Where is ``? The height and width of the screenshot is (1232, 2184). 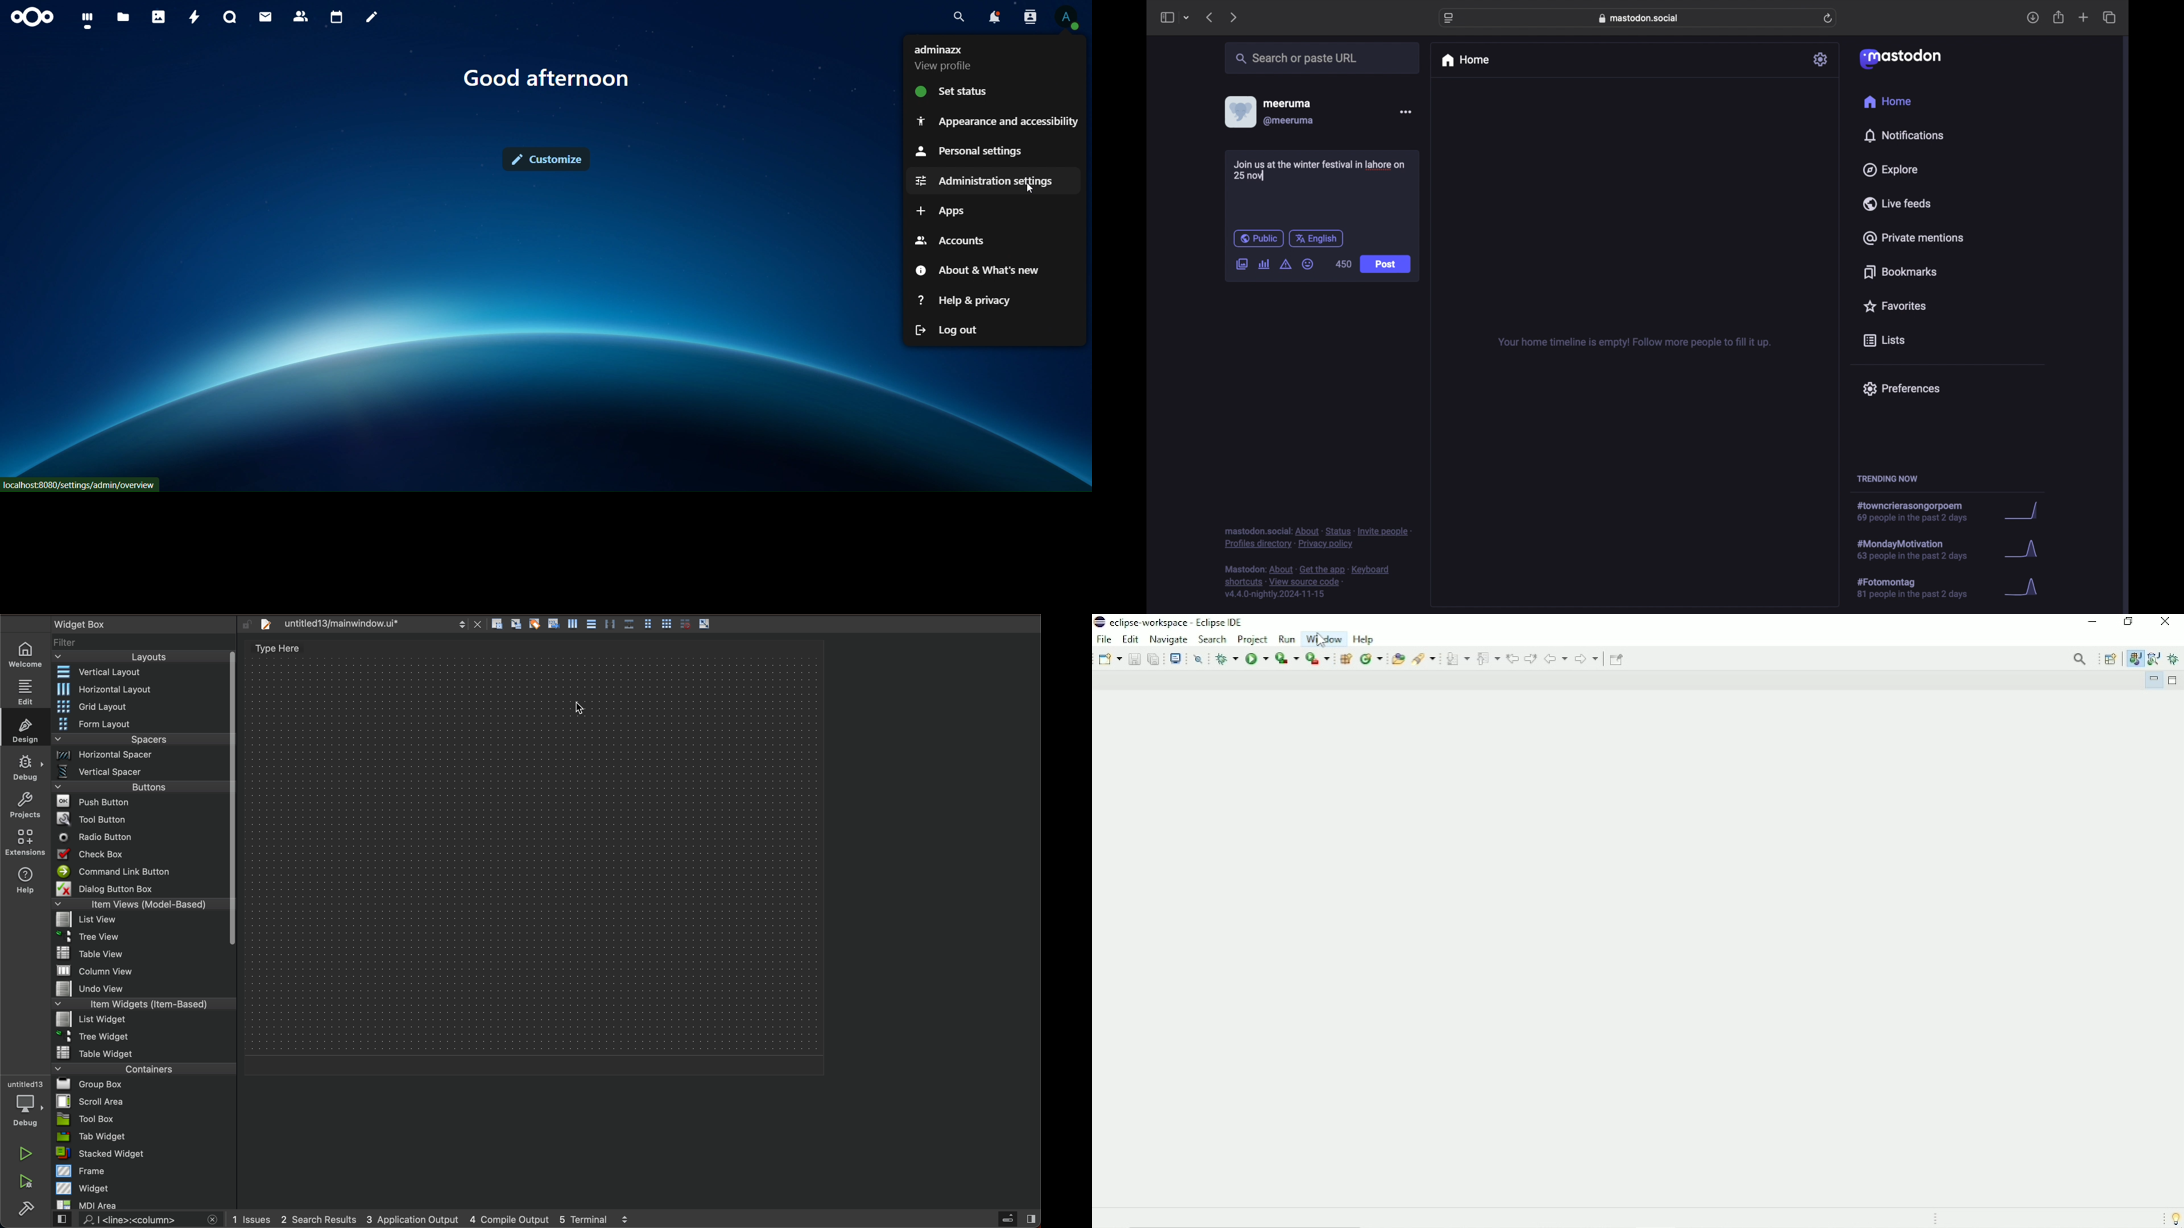
 is located at coordinates (629, 624).